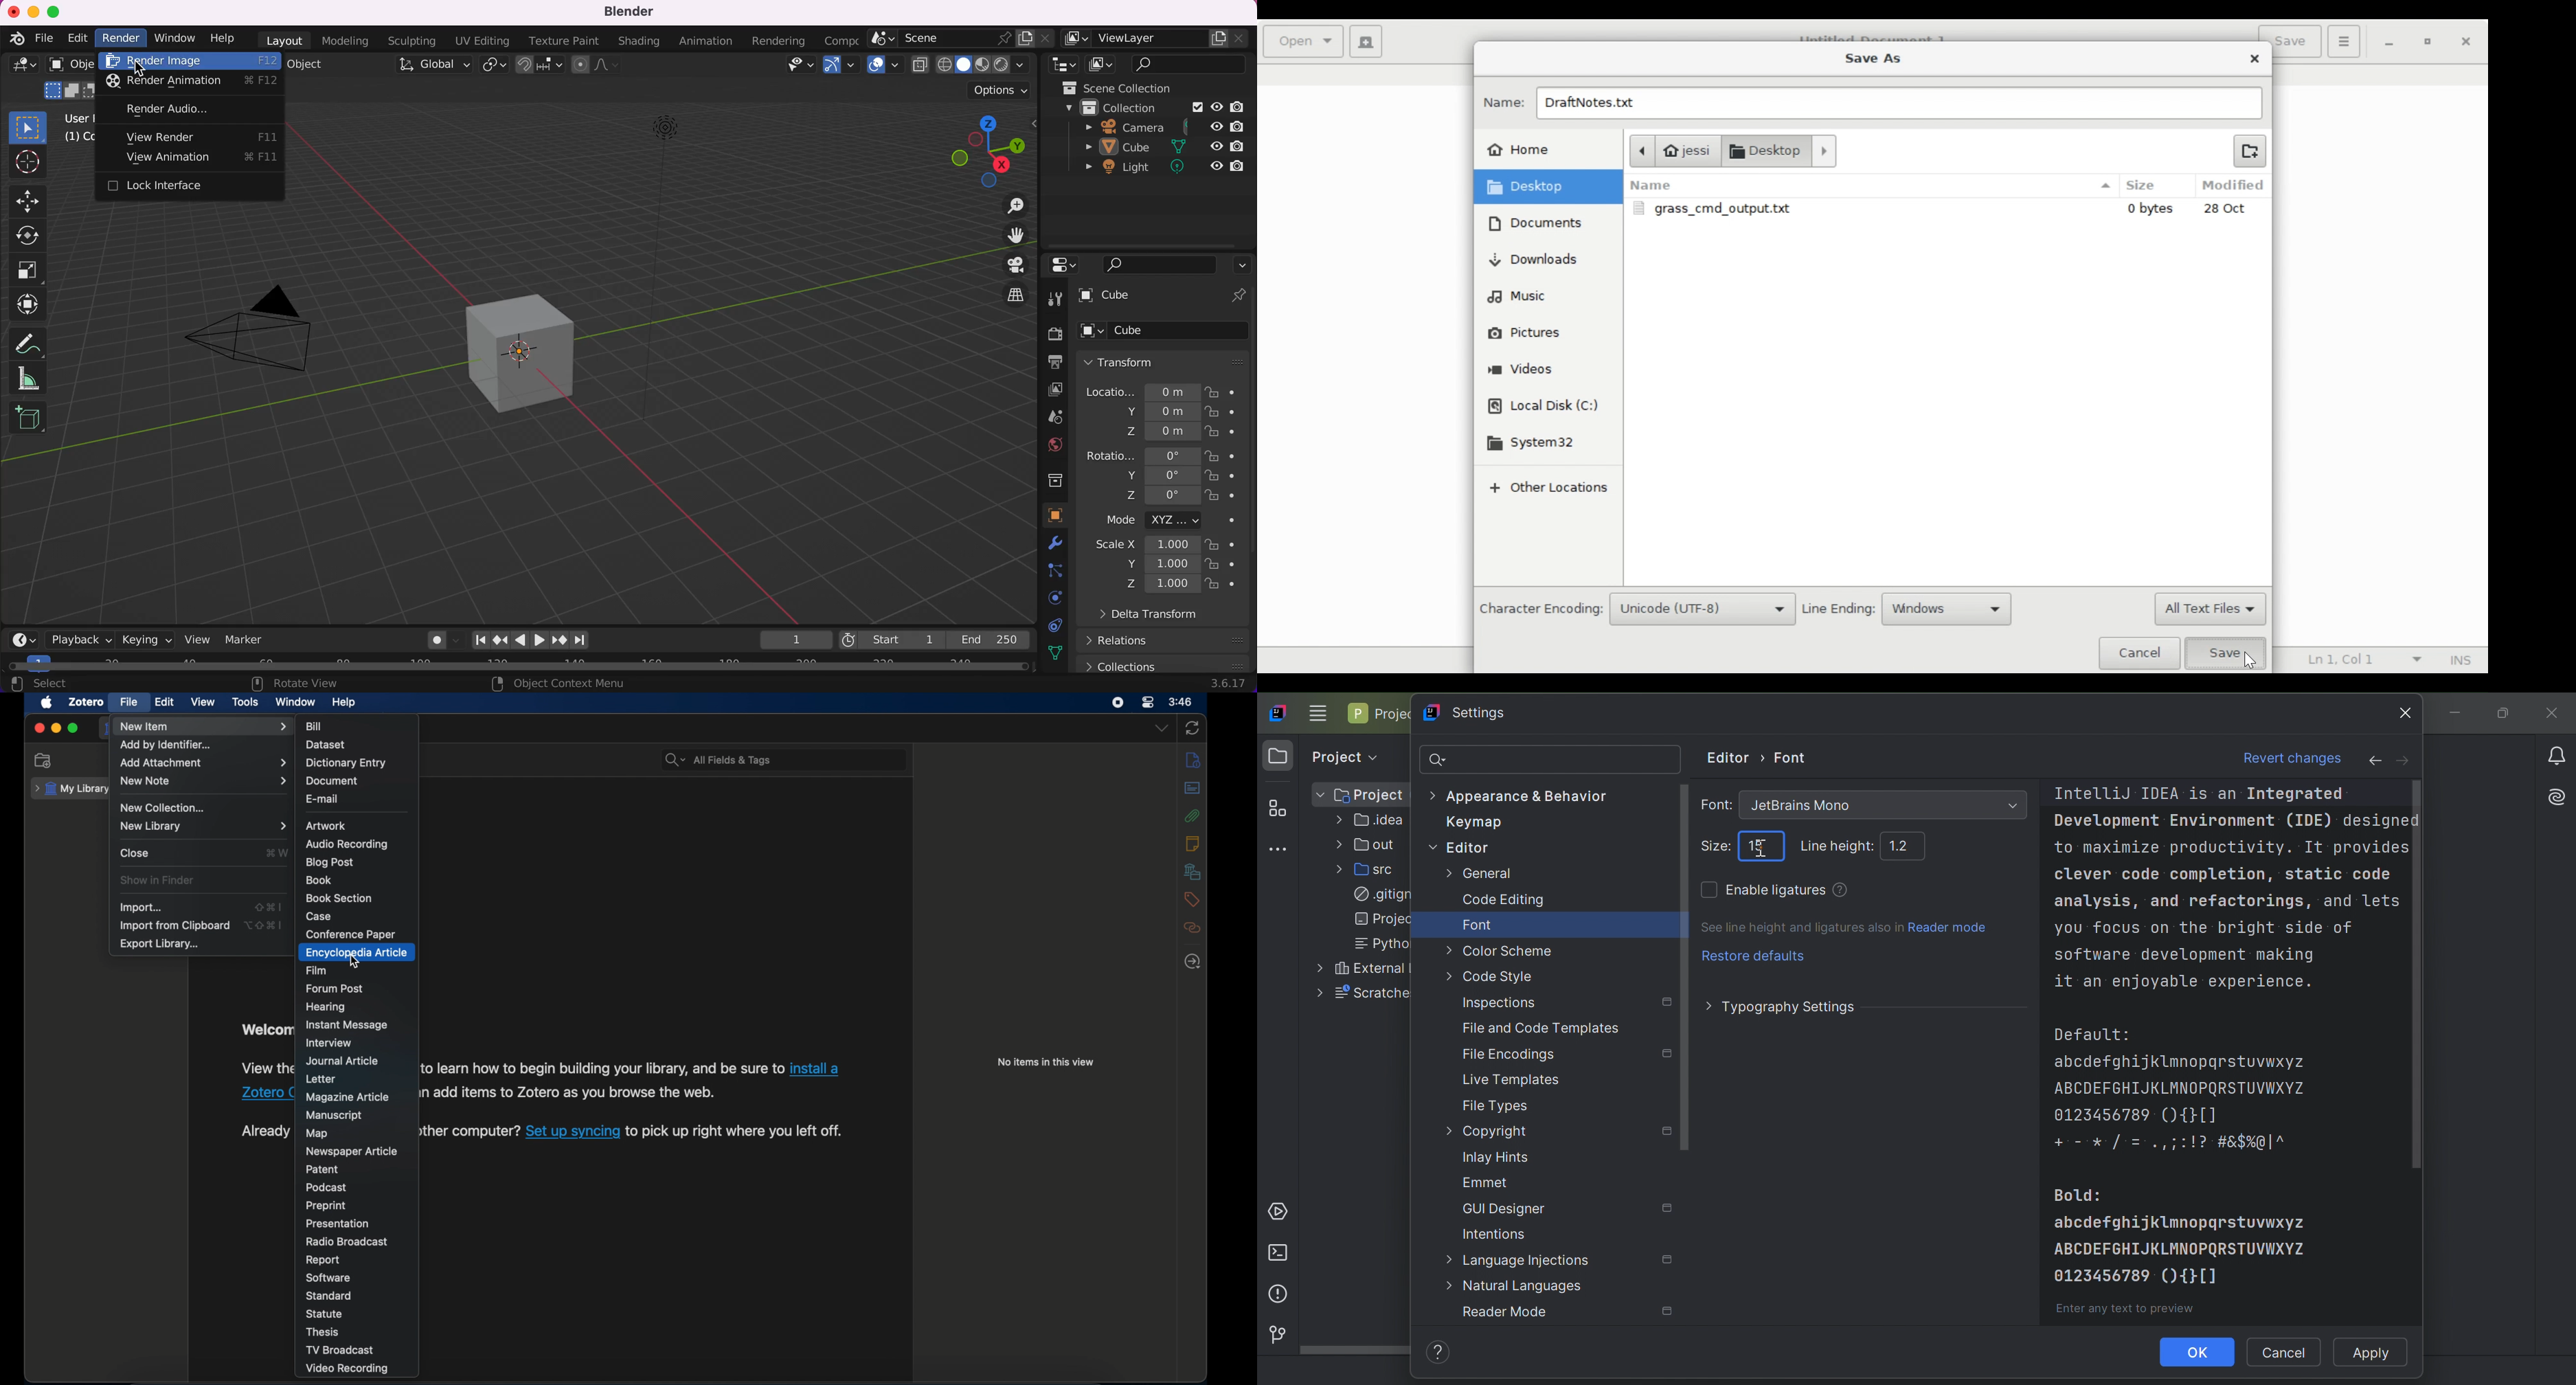 The height and width of the screenshot is (1400, 2576). Describe the element at coordinates (264, 925) in the screenshot. I see `shortcut` at that location.